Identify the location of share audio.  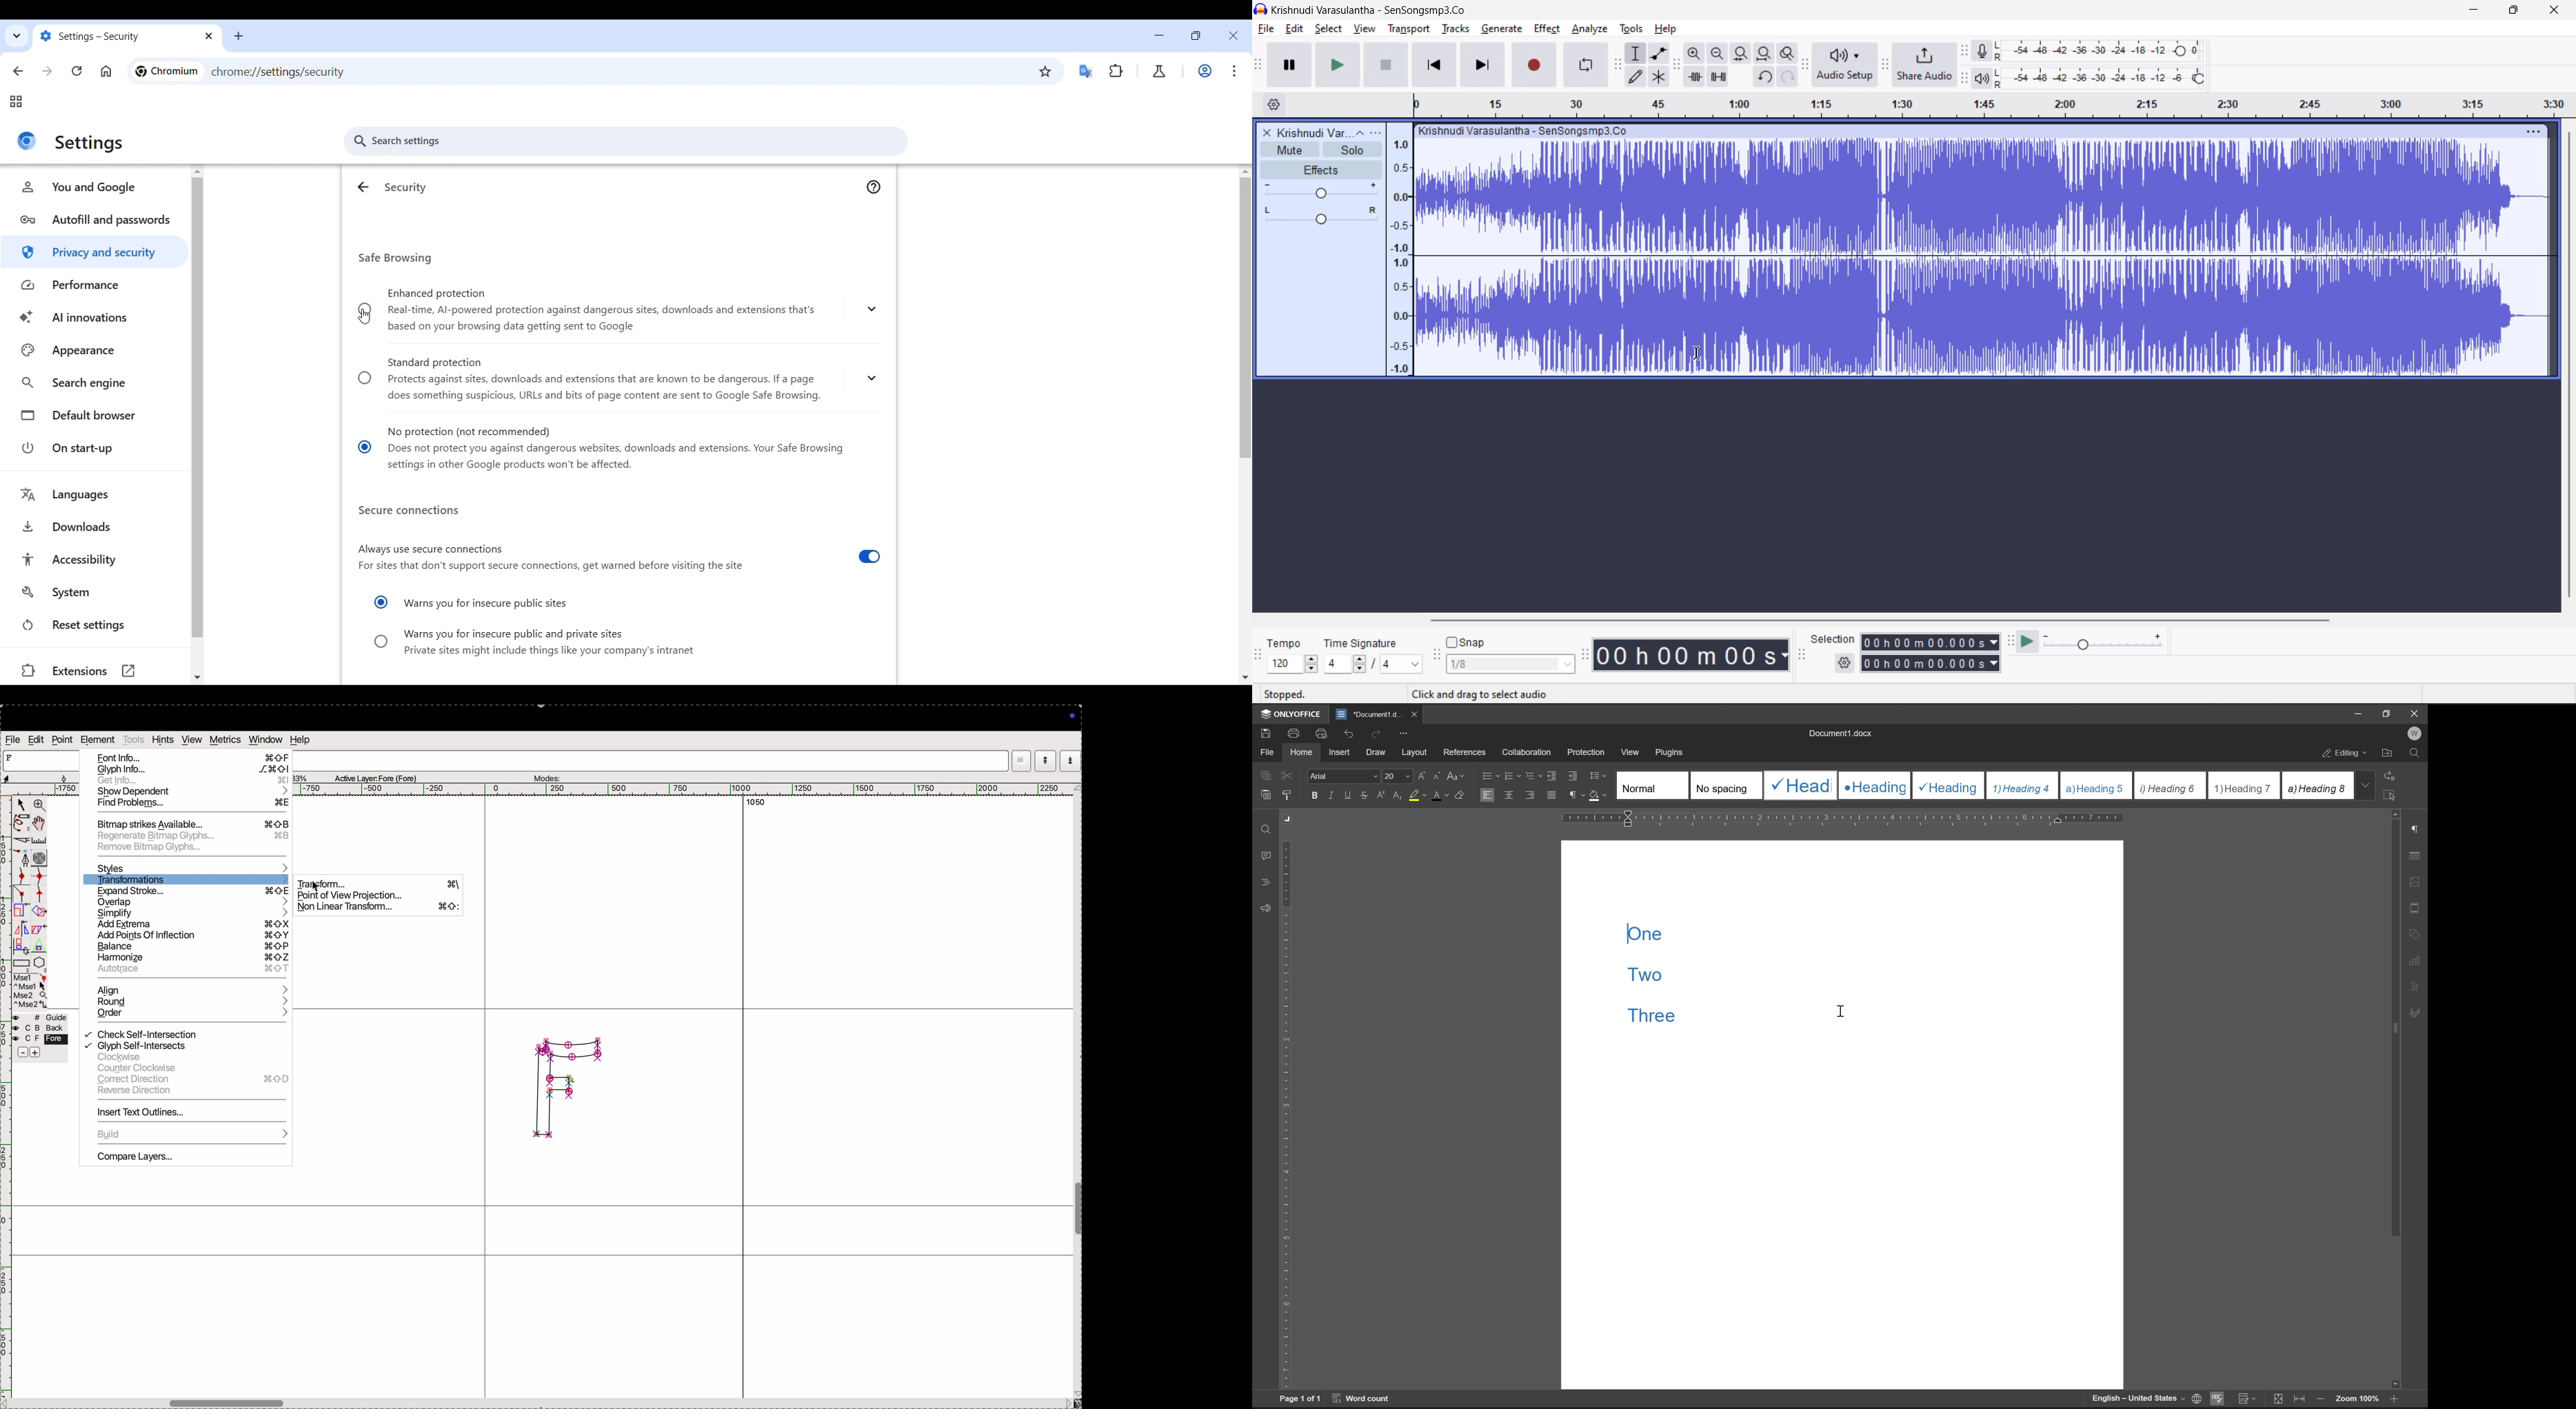
(1925, 63).